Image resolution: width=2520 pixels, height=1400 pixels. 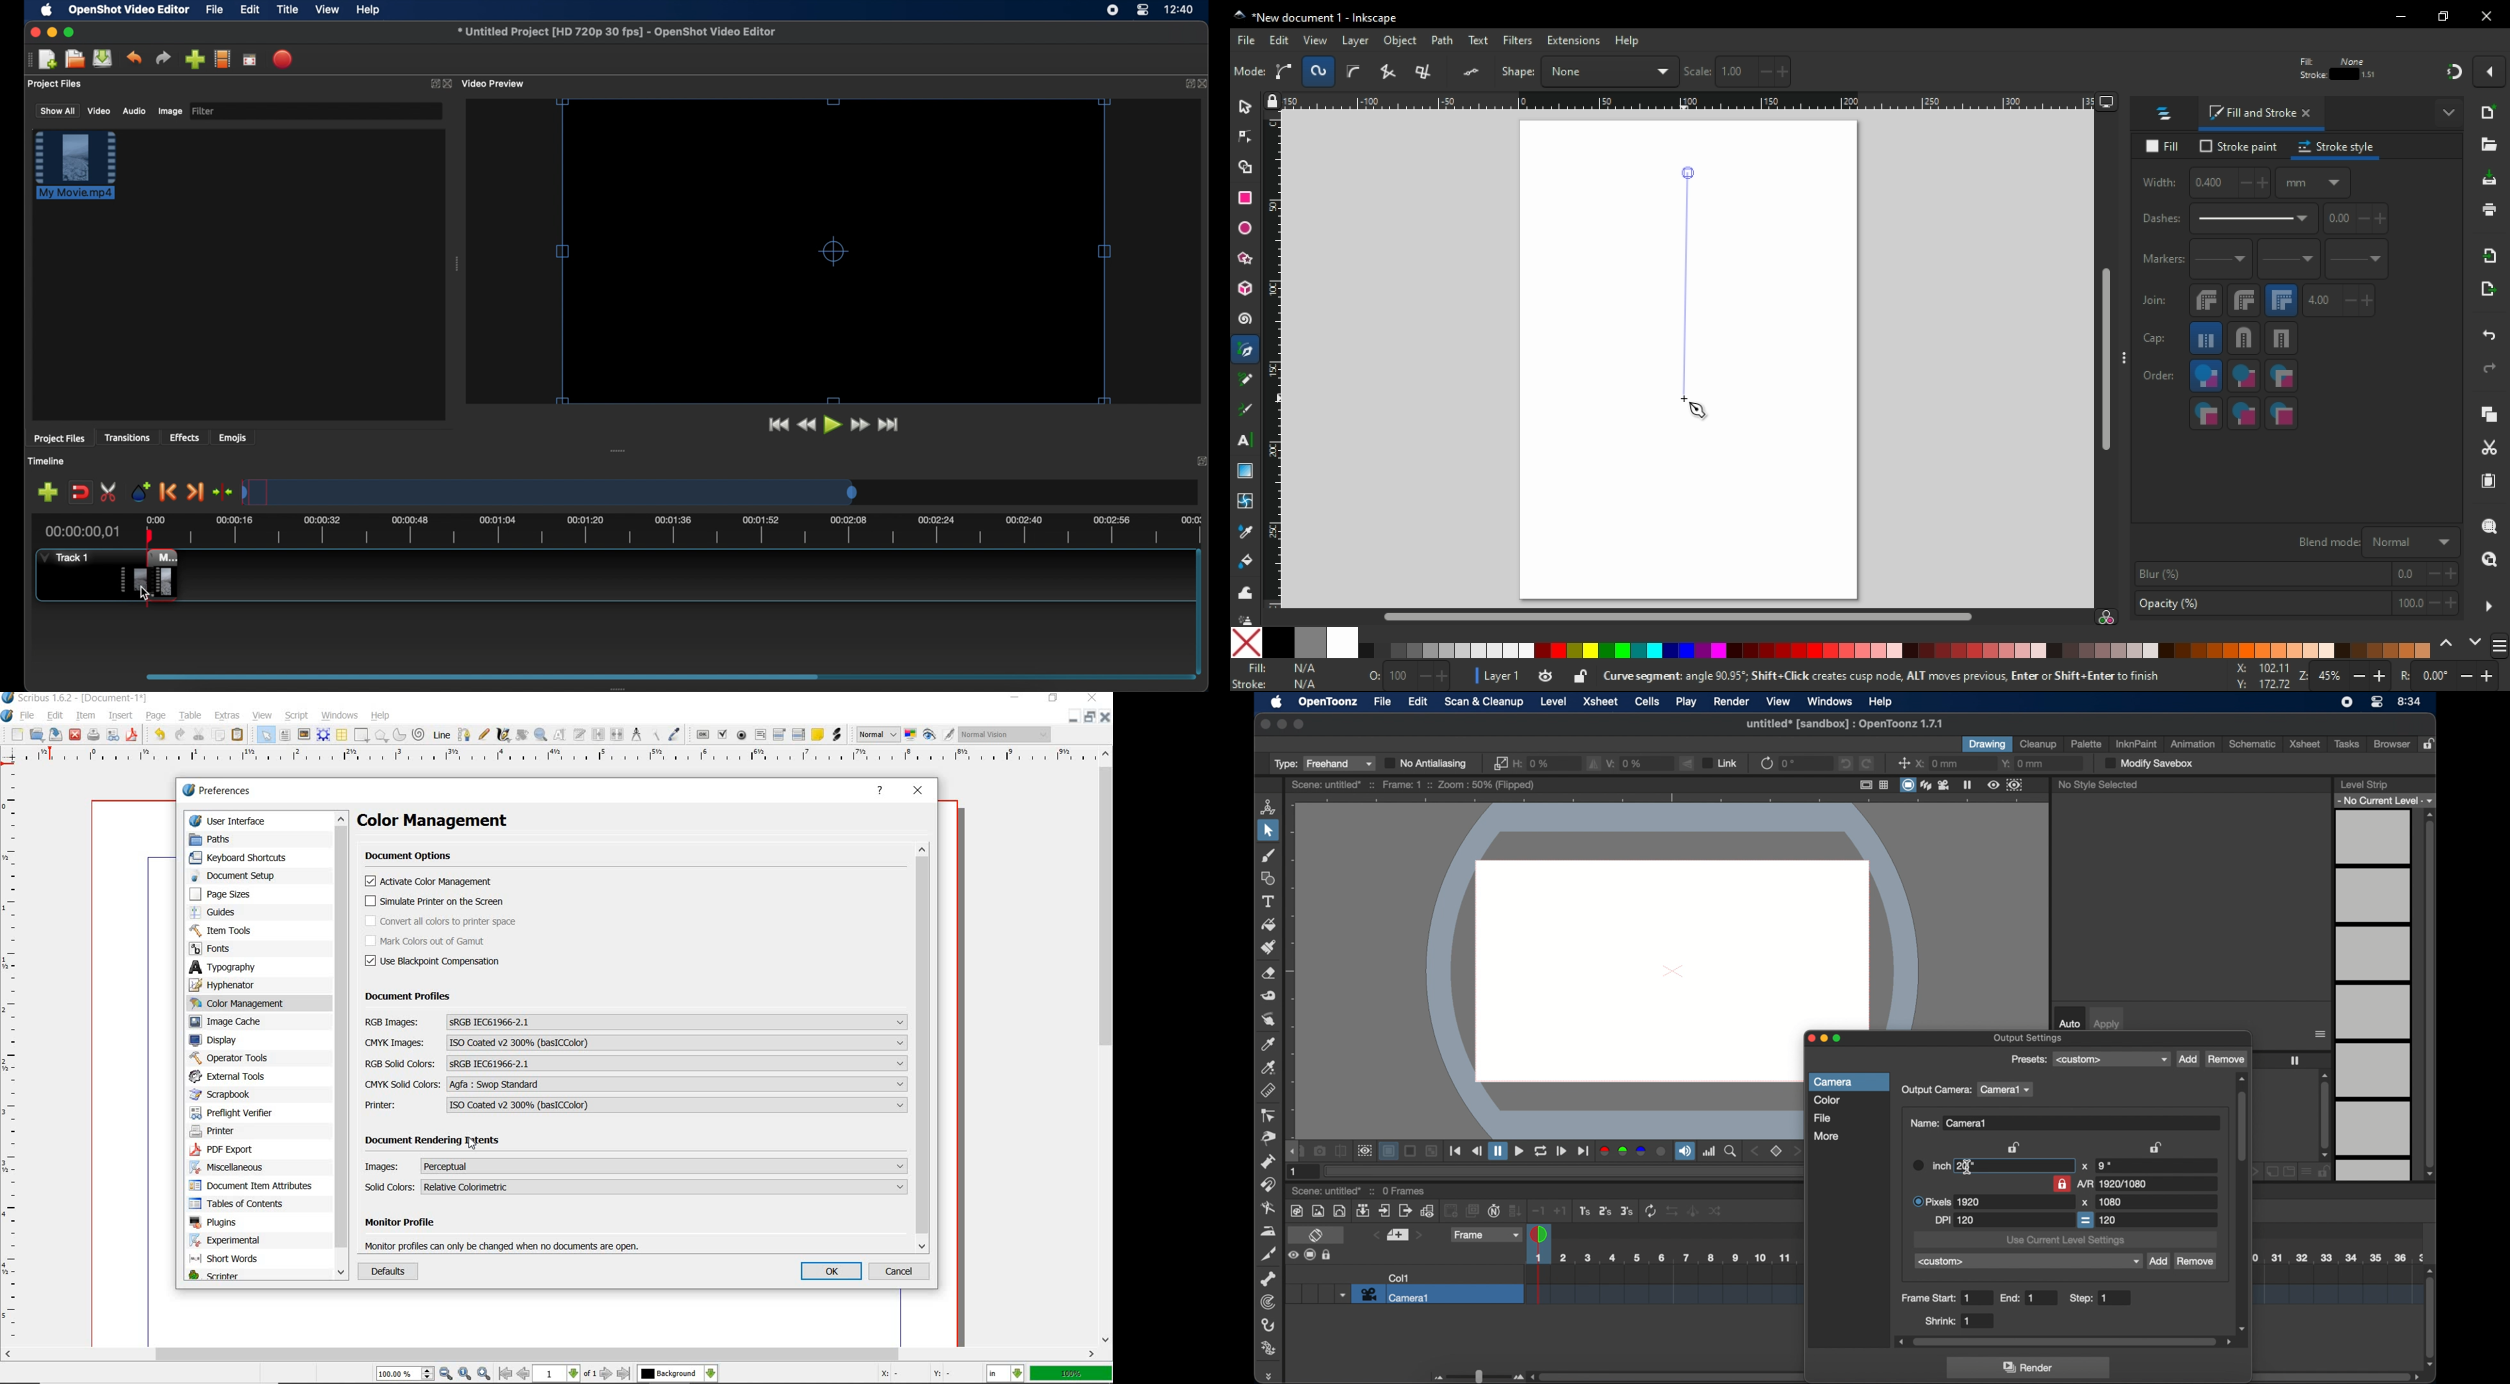 I want to click on emojis, so click(x=234, y=438).